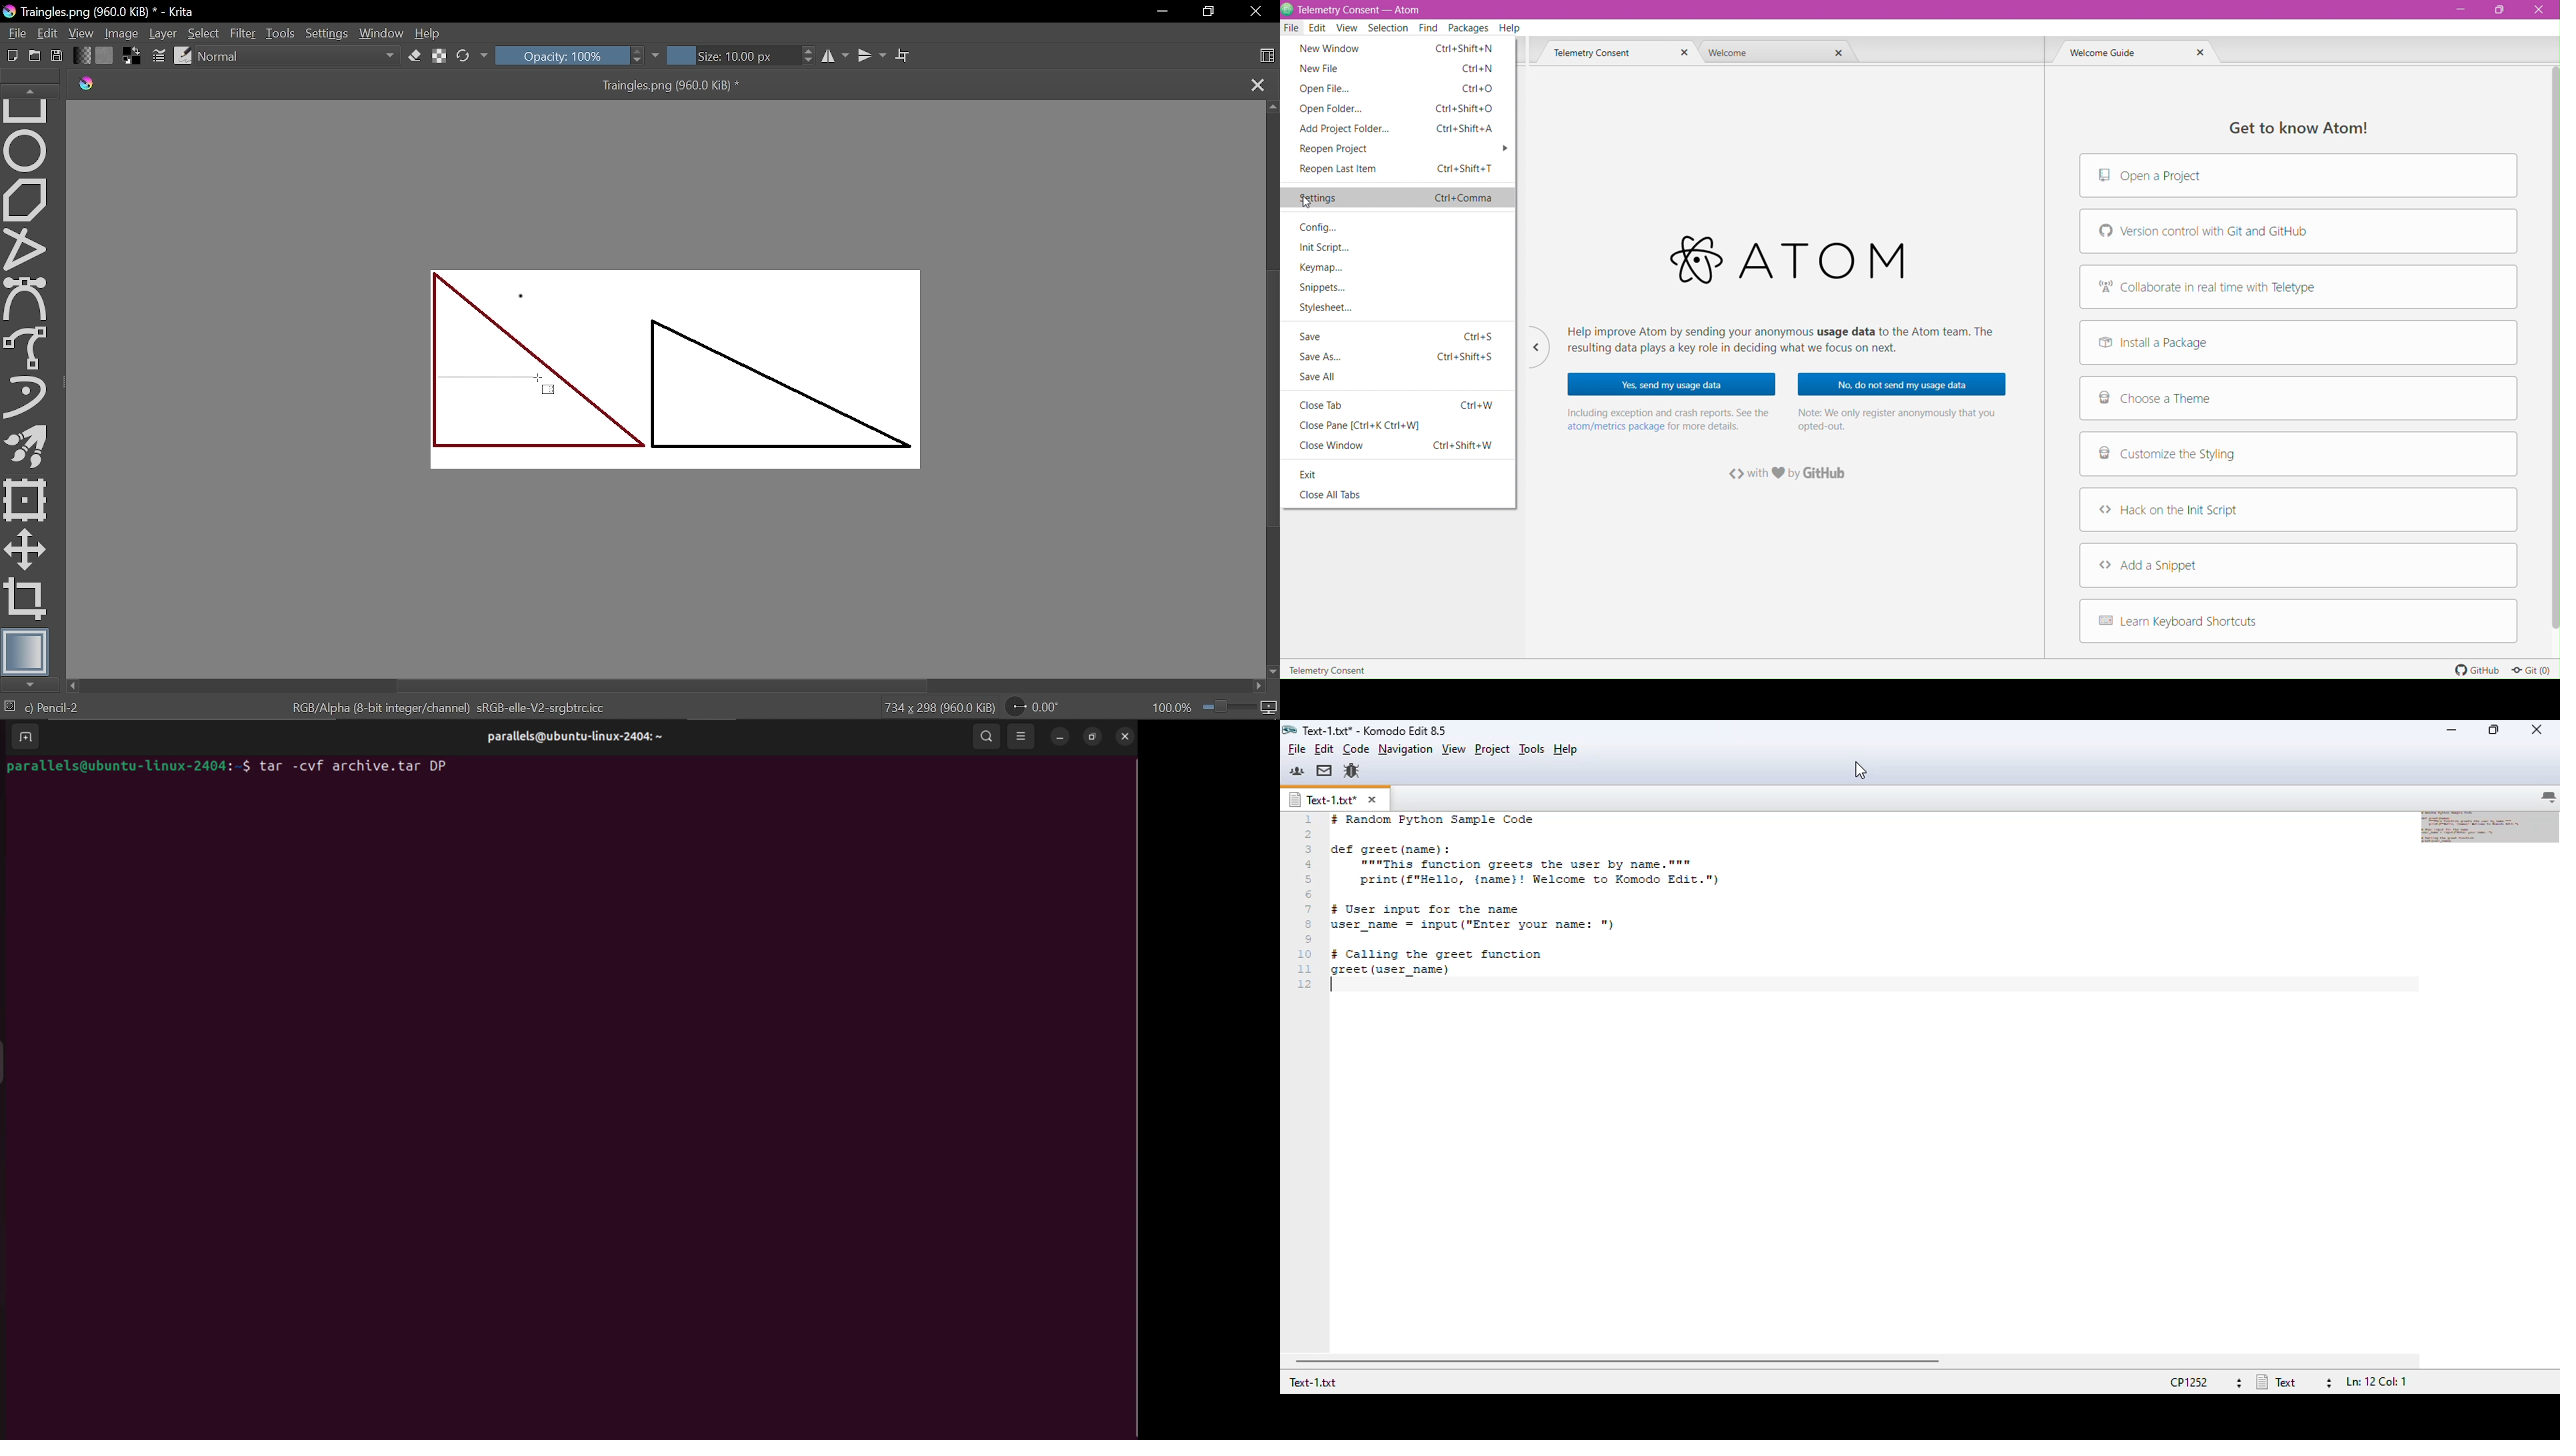 The width and height of the screenshot is (2576, 1456). What do you see at coordinates (1569, 903) in the screenshot?
I see `text` at bounding box center [1569, 903].